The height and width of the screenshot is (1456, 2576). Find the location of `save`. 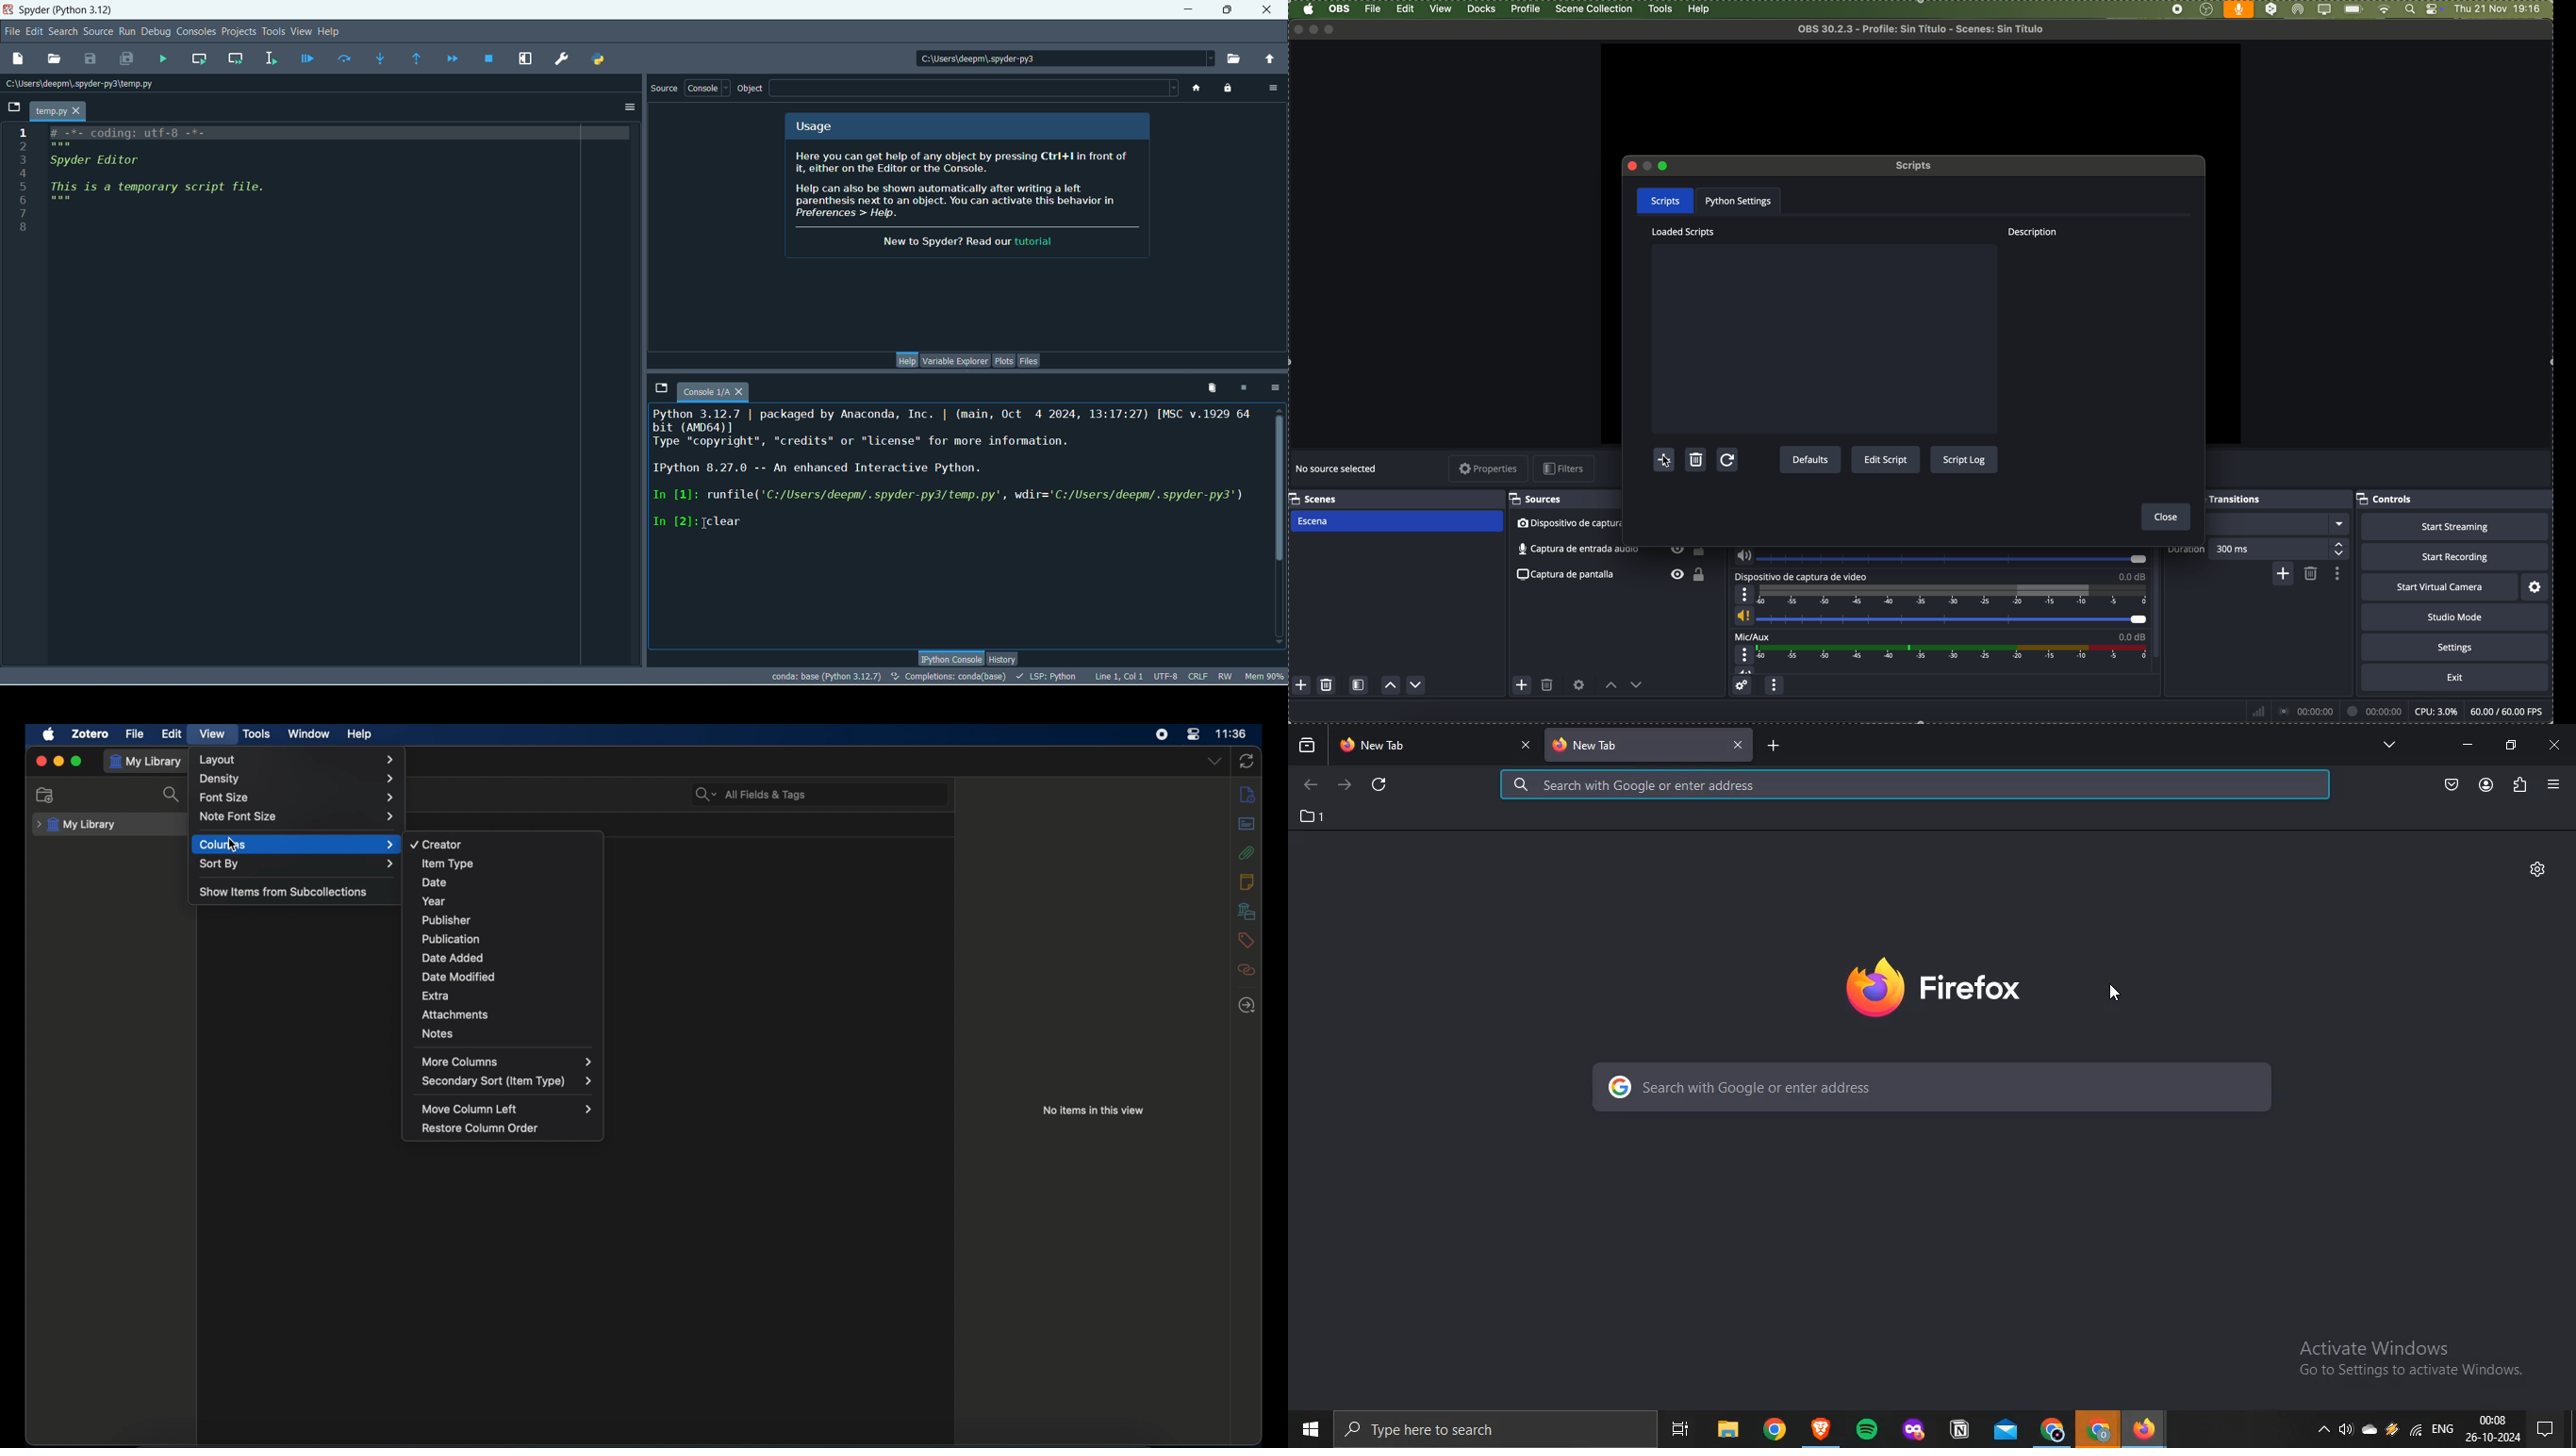

save is located at coordinates (91, 59).